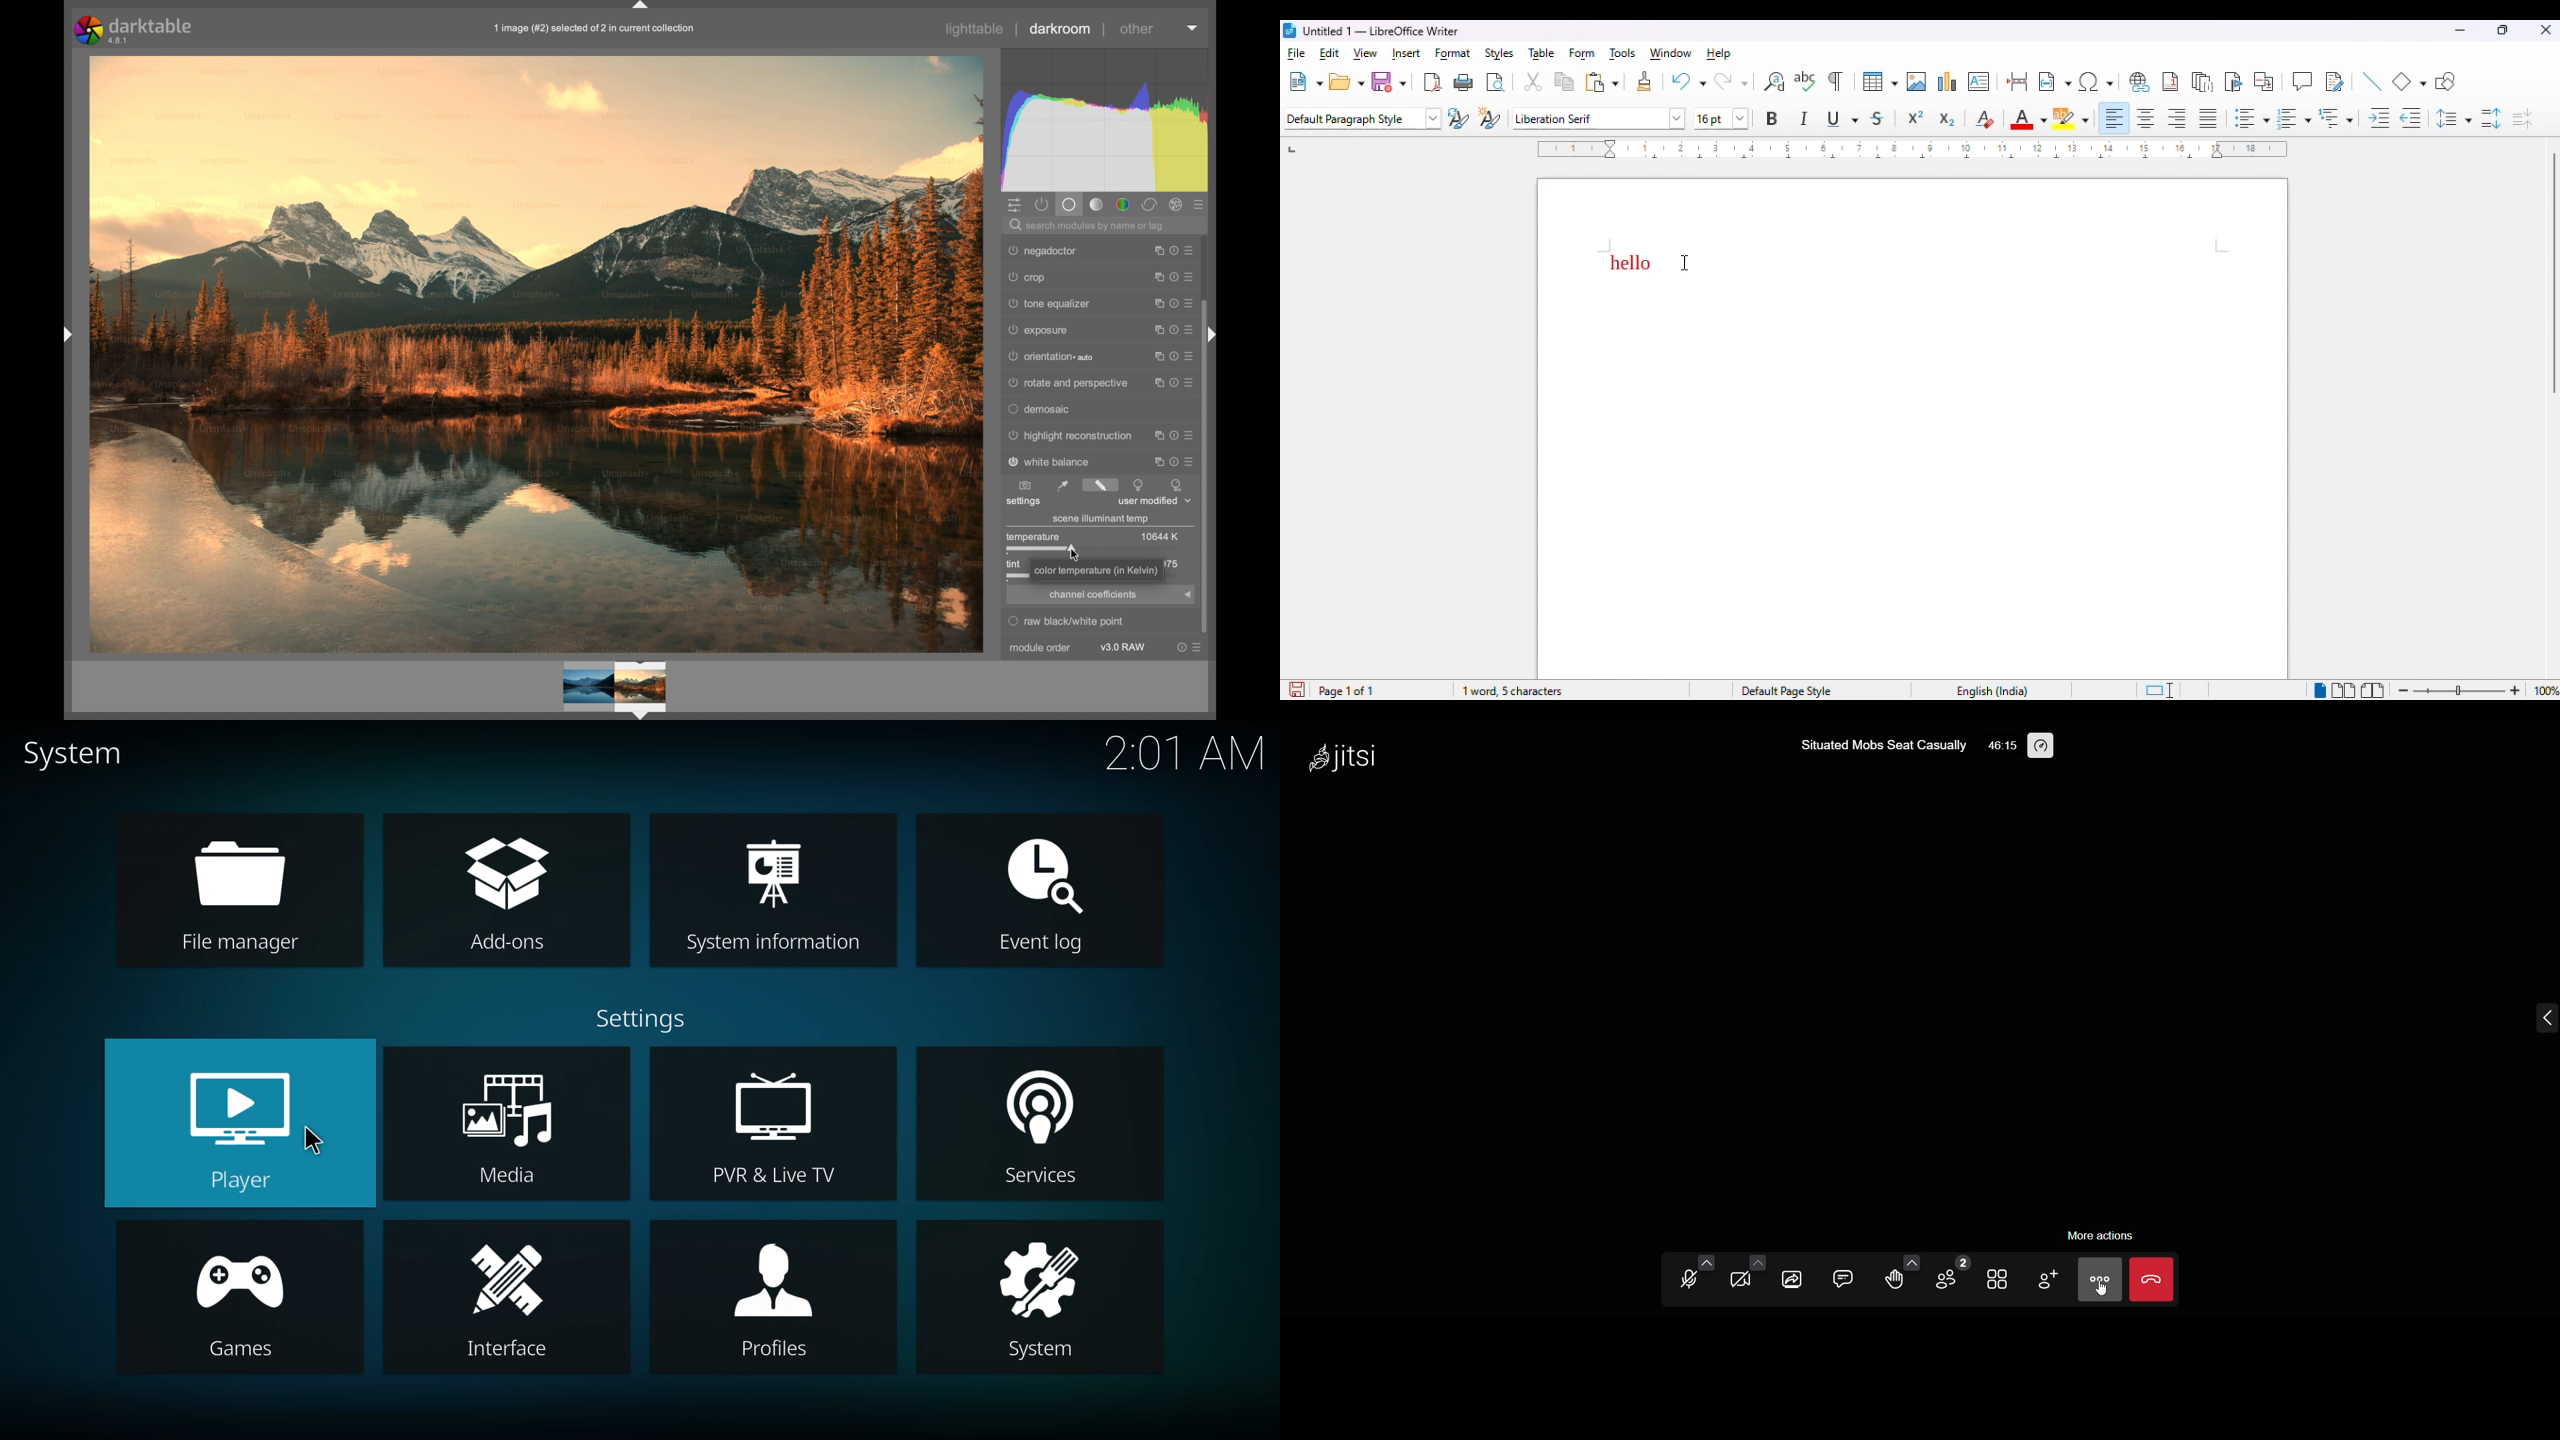 This screenshot has height=1456, width=2576. Describe the element at coordinates (1093, 595) in the screenshot. I see `channel coefficients` at that location.